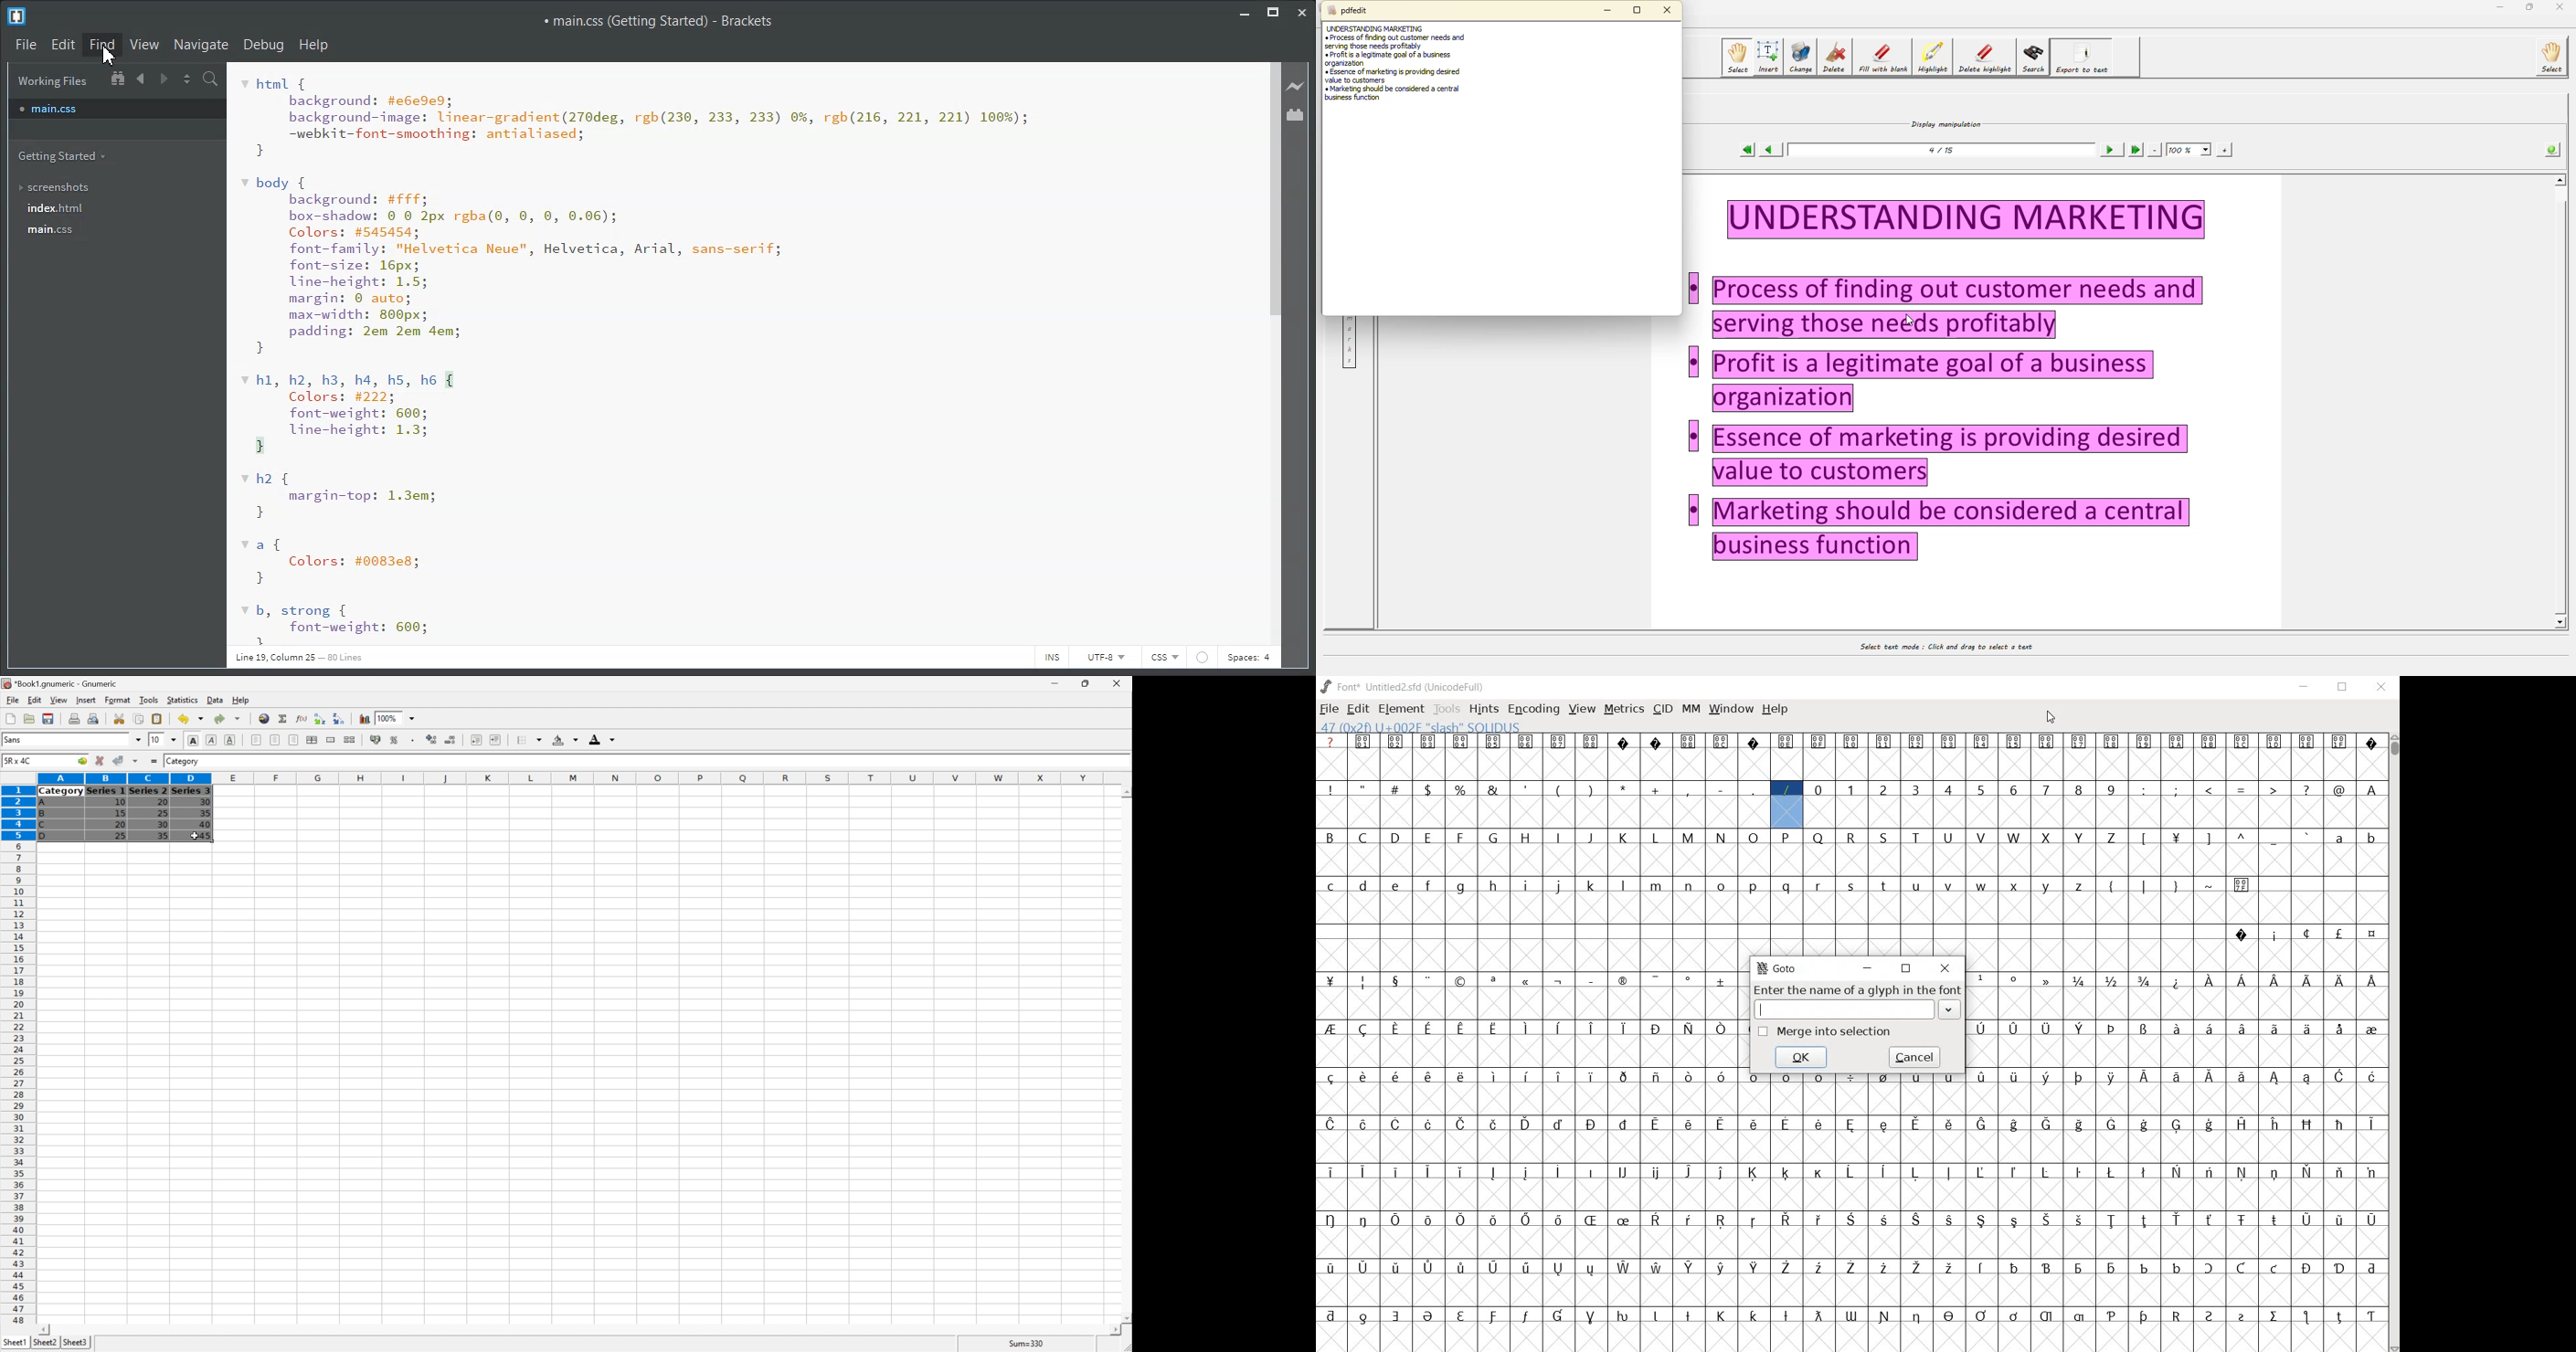 This screenshot has height=1372, width=2576. I want to click on glyph, so click(1949, 1076).